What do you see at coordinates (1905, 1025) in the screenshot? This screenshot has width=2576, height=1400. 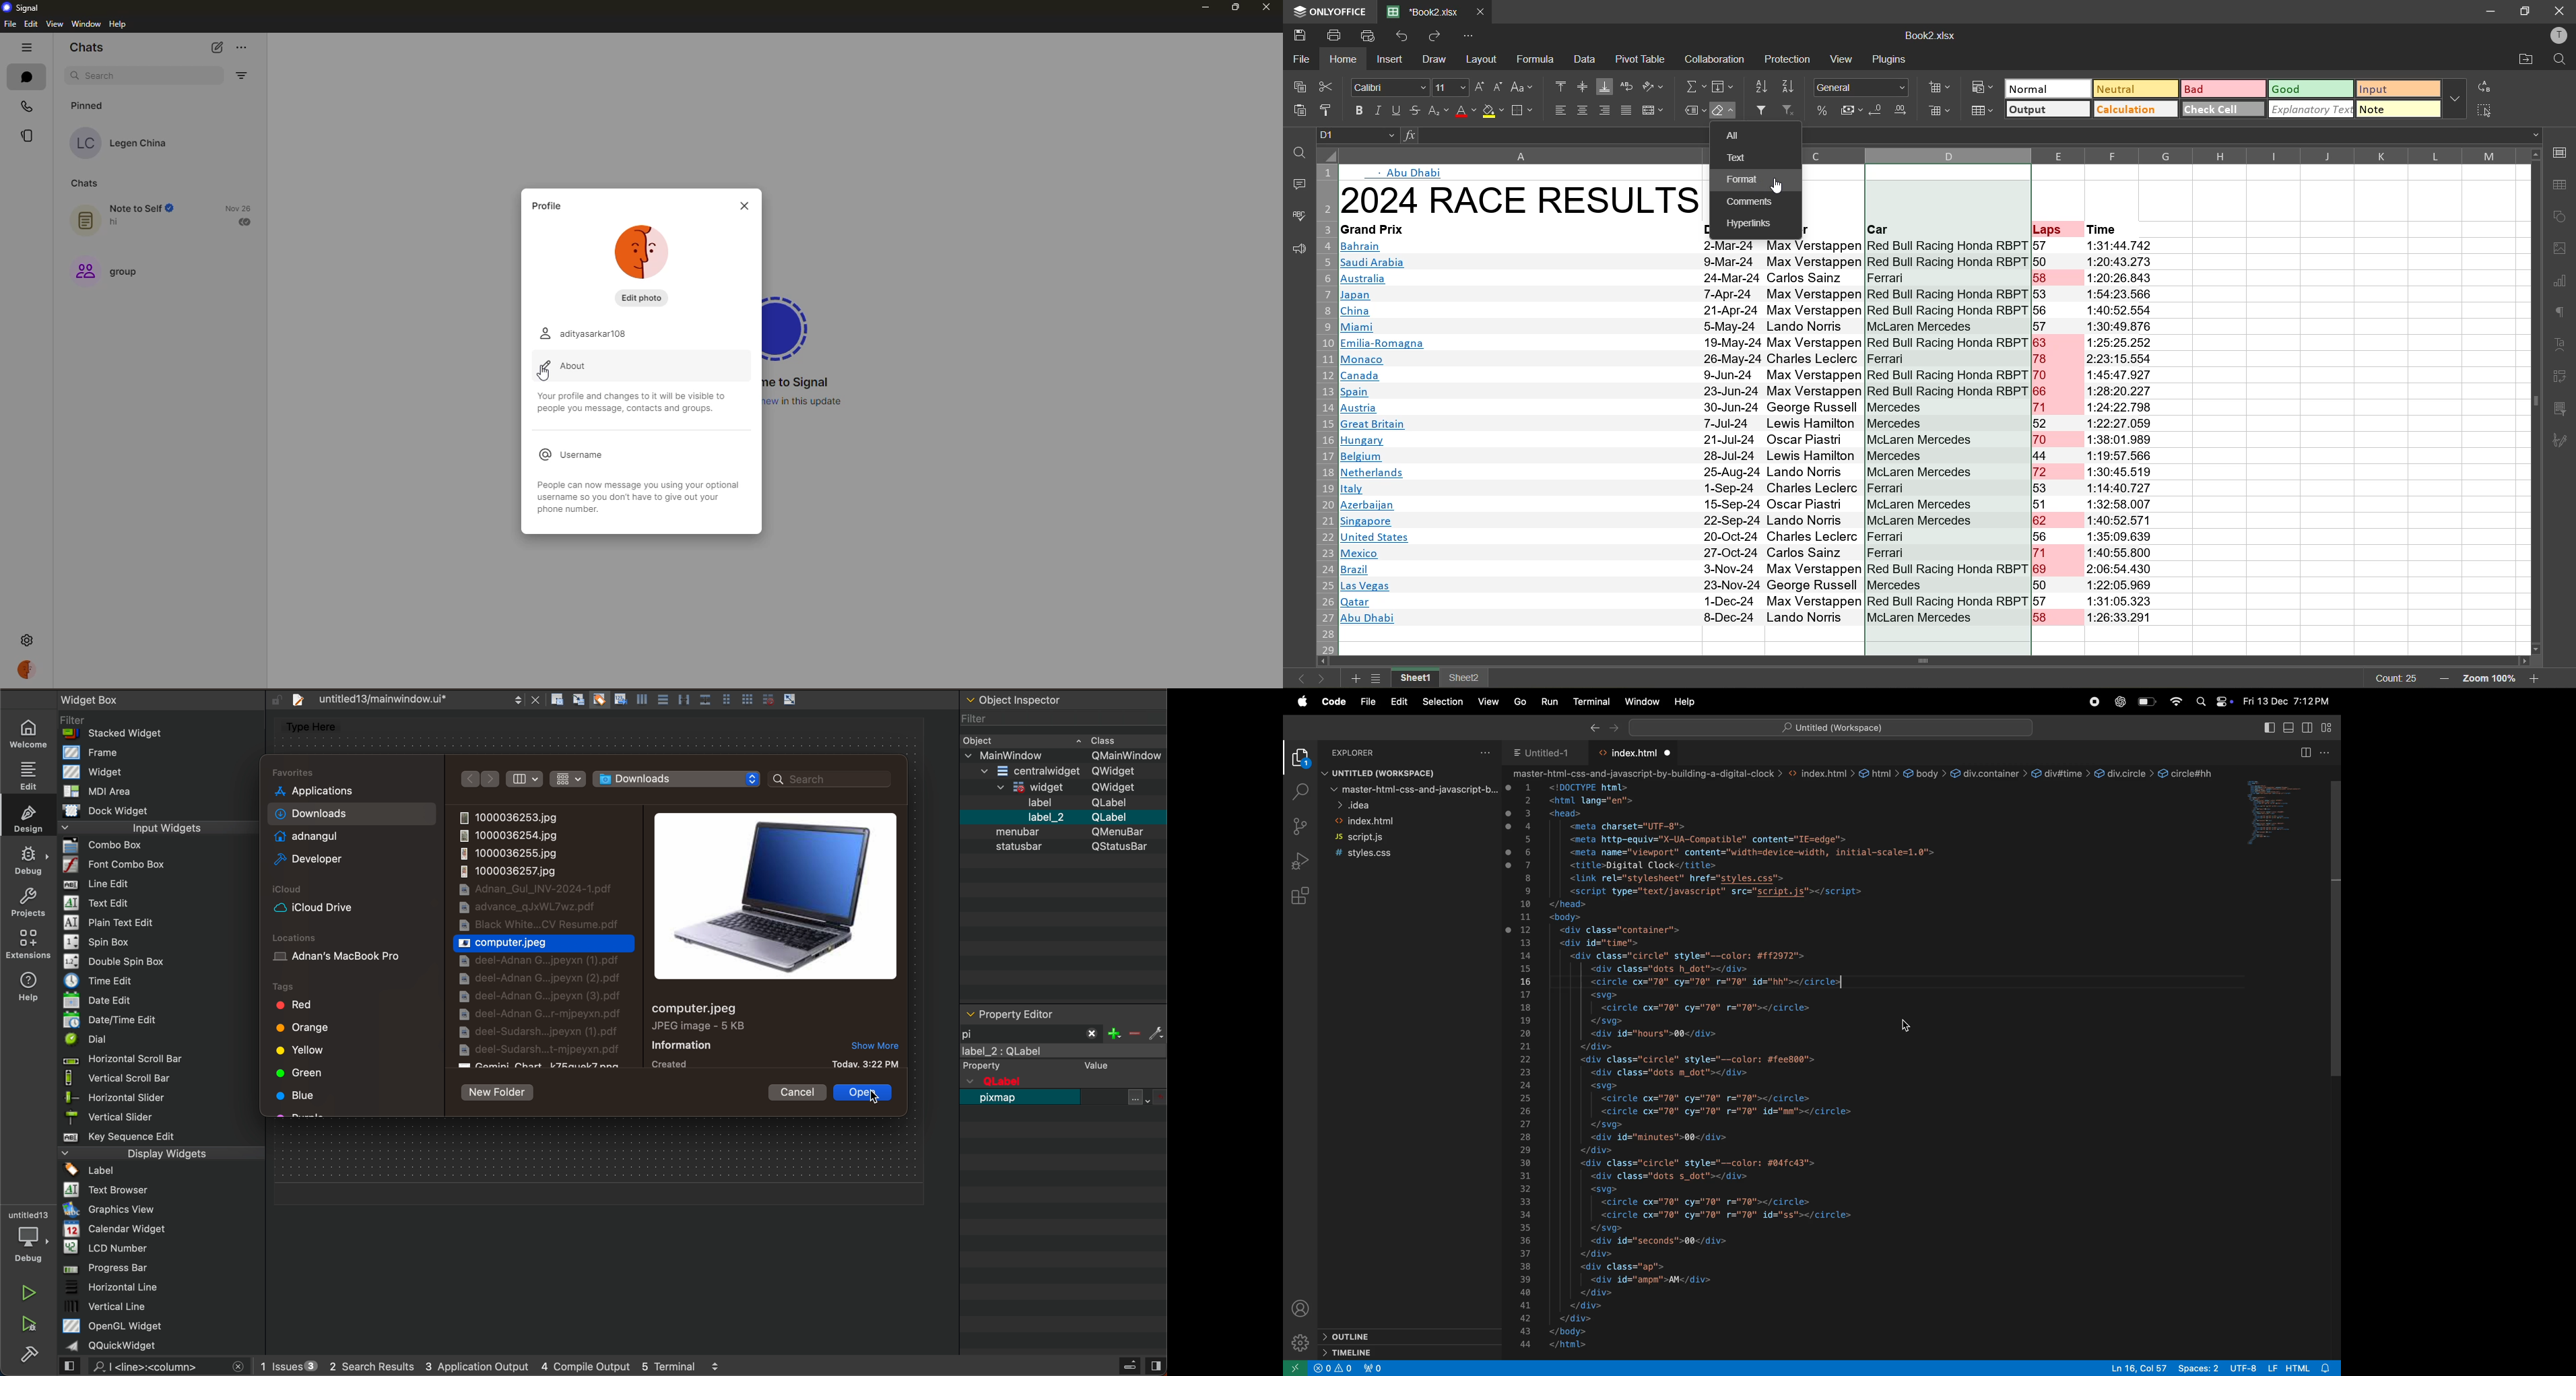 I see `cursor` at bounding box center [1905, 1025].